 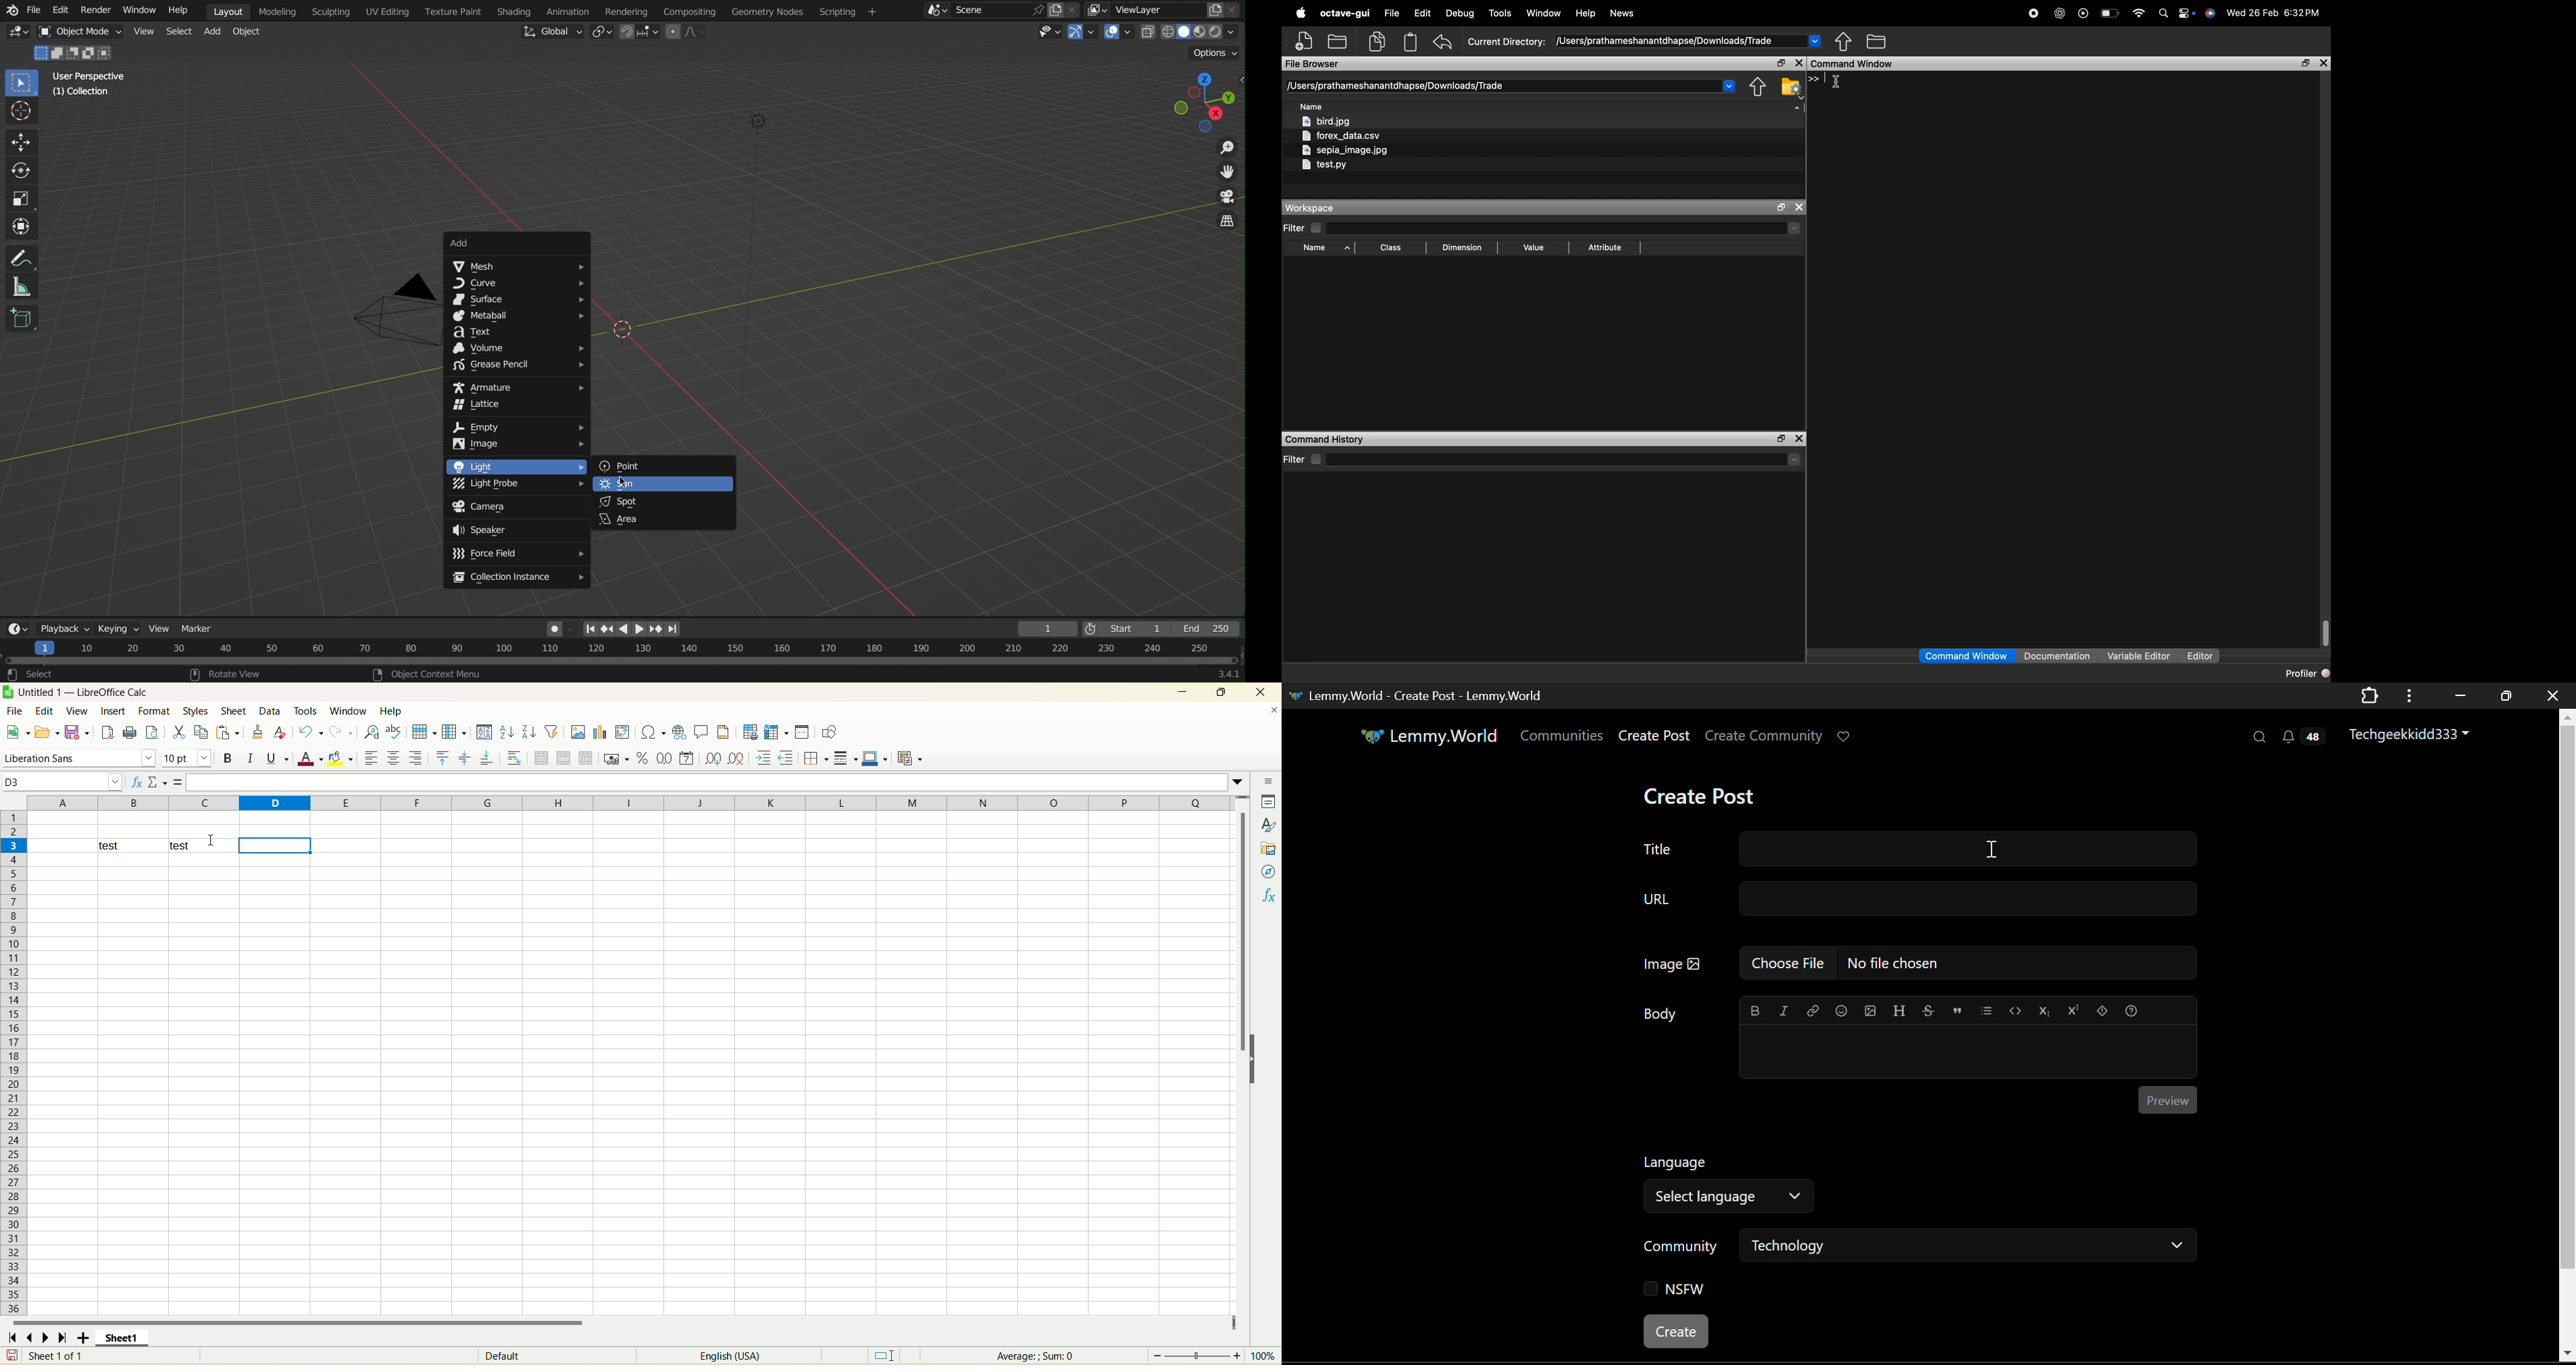 What do you see at coordinates (2258, 736) in the screenshot?
I see `Search ` at bounding box center [2258, 736].